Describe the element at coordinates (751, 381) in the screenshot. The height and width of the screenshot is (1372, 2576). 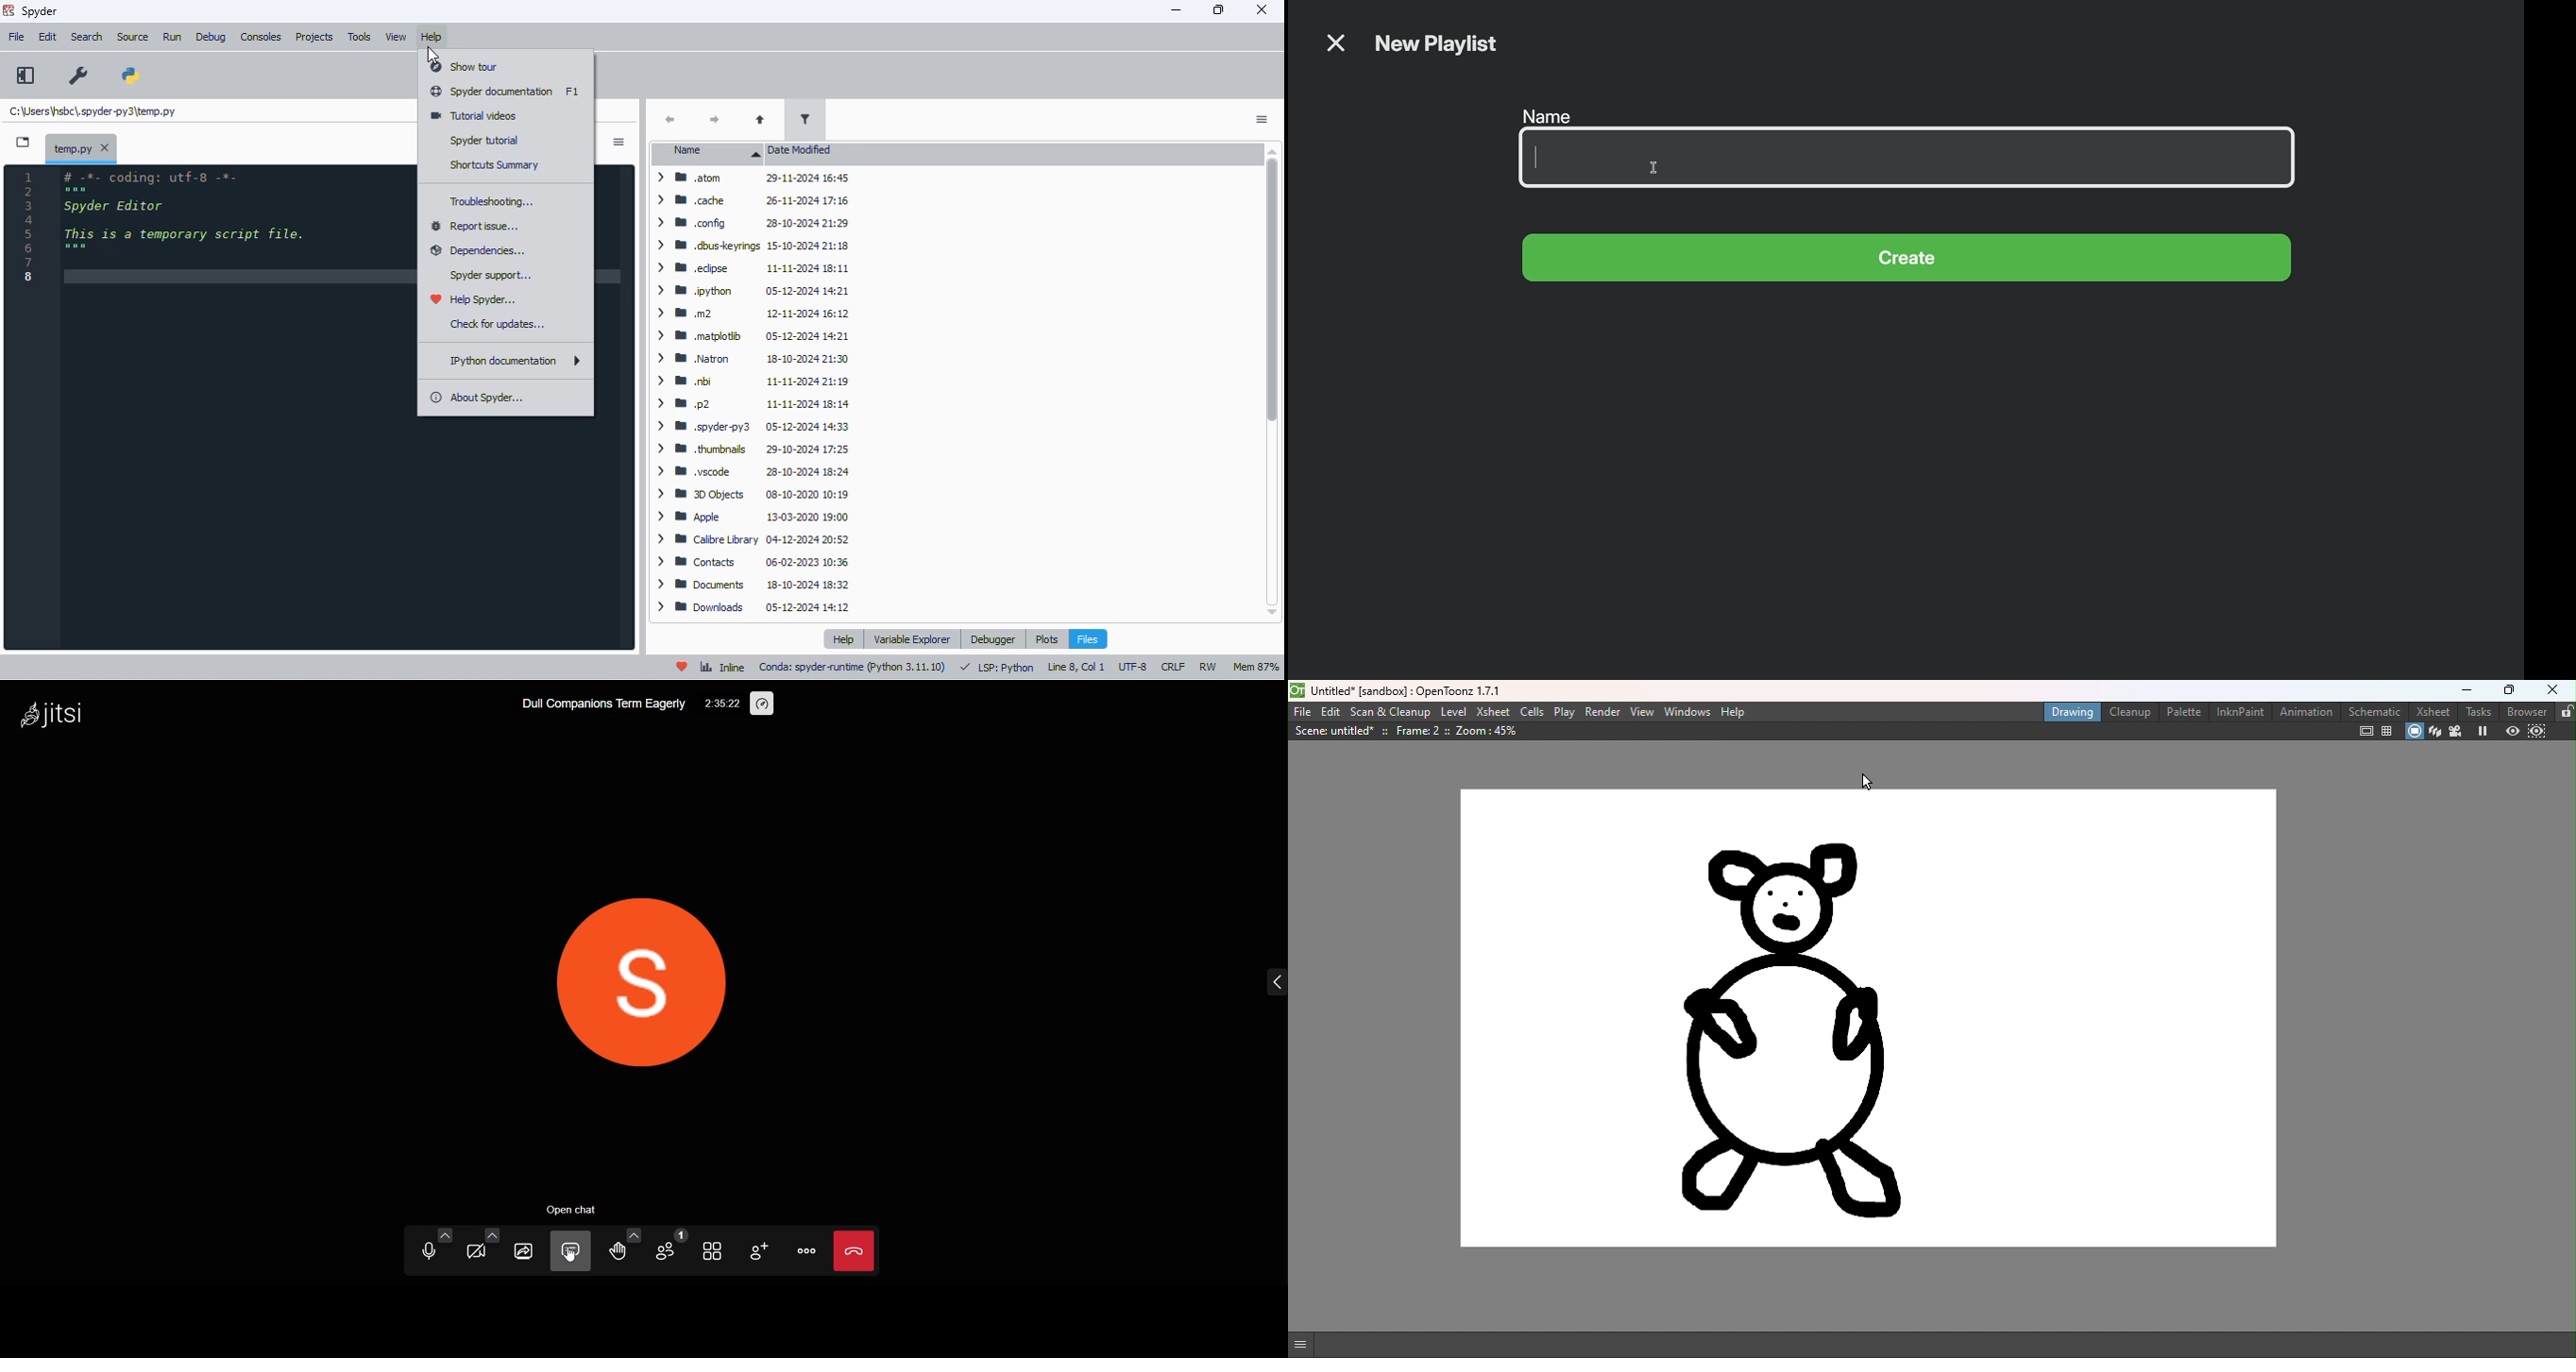
I see `> BB bi 11-11-2024 21:19` at that location.